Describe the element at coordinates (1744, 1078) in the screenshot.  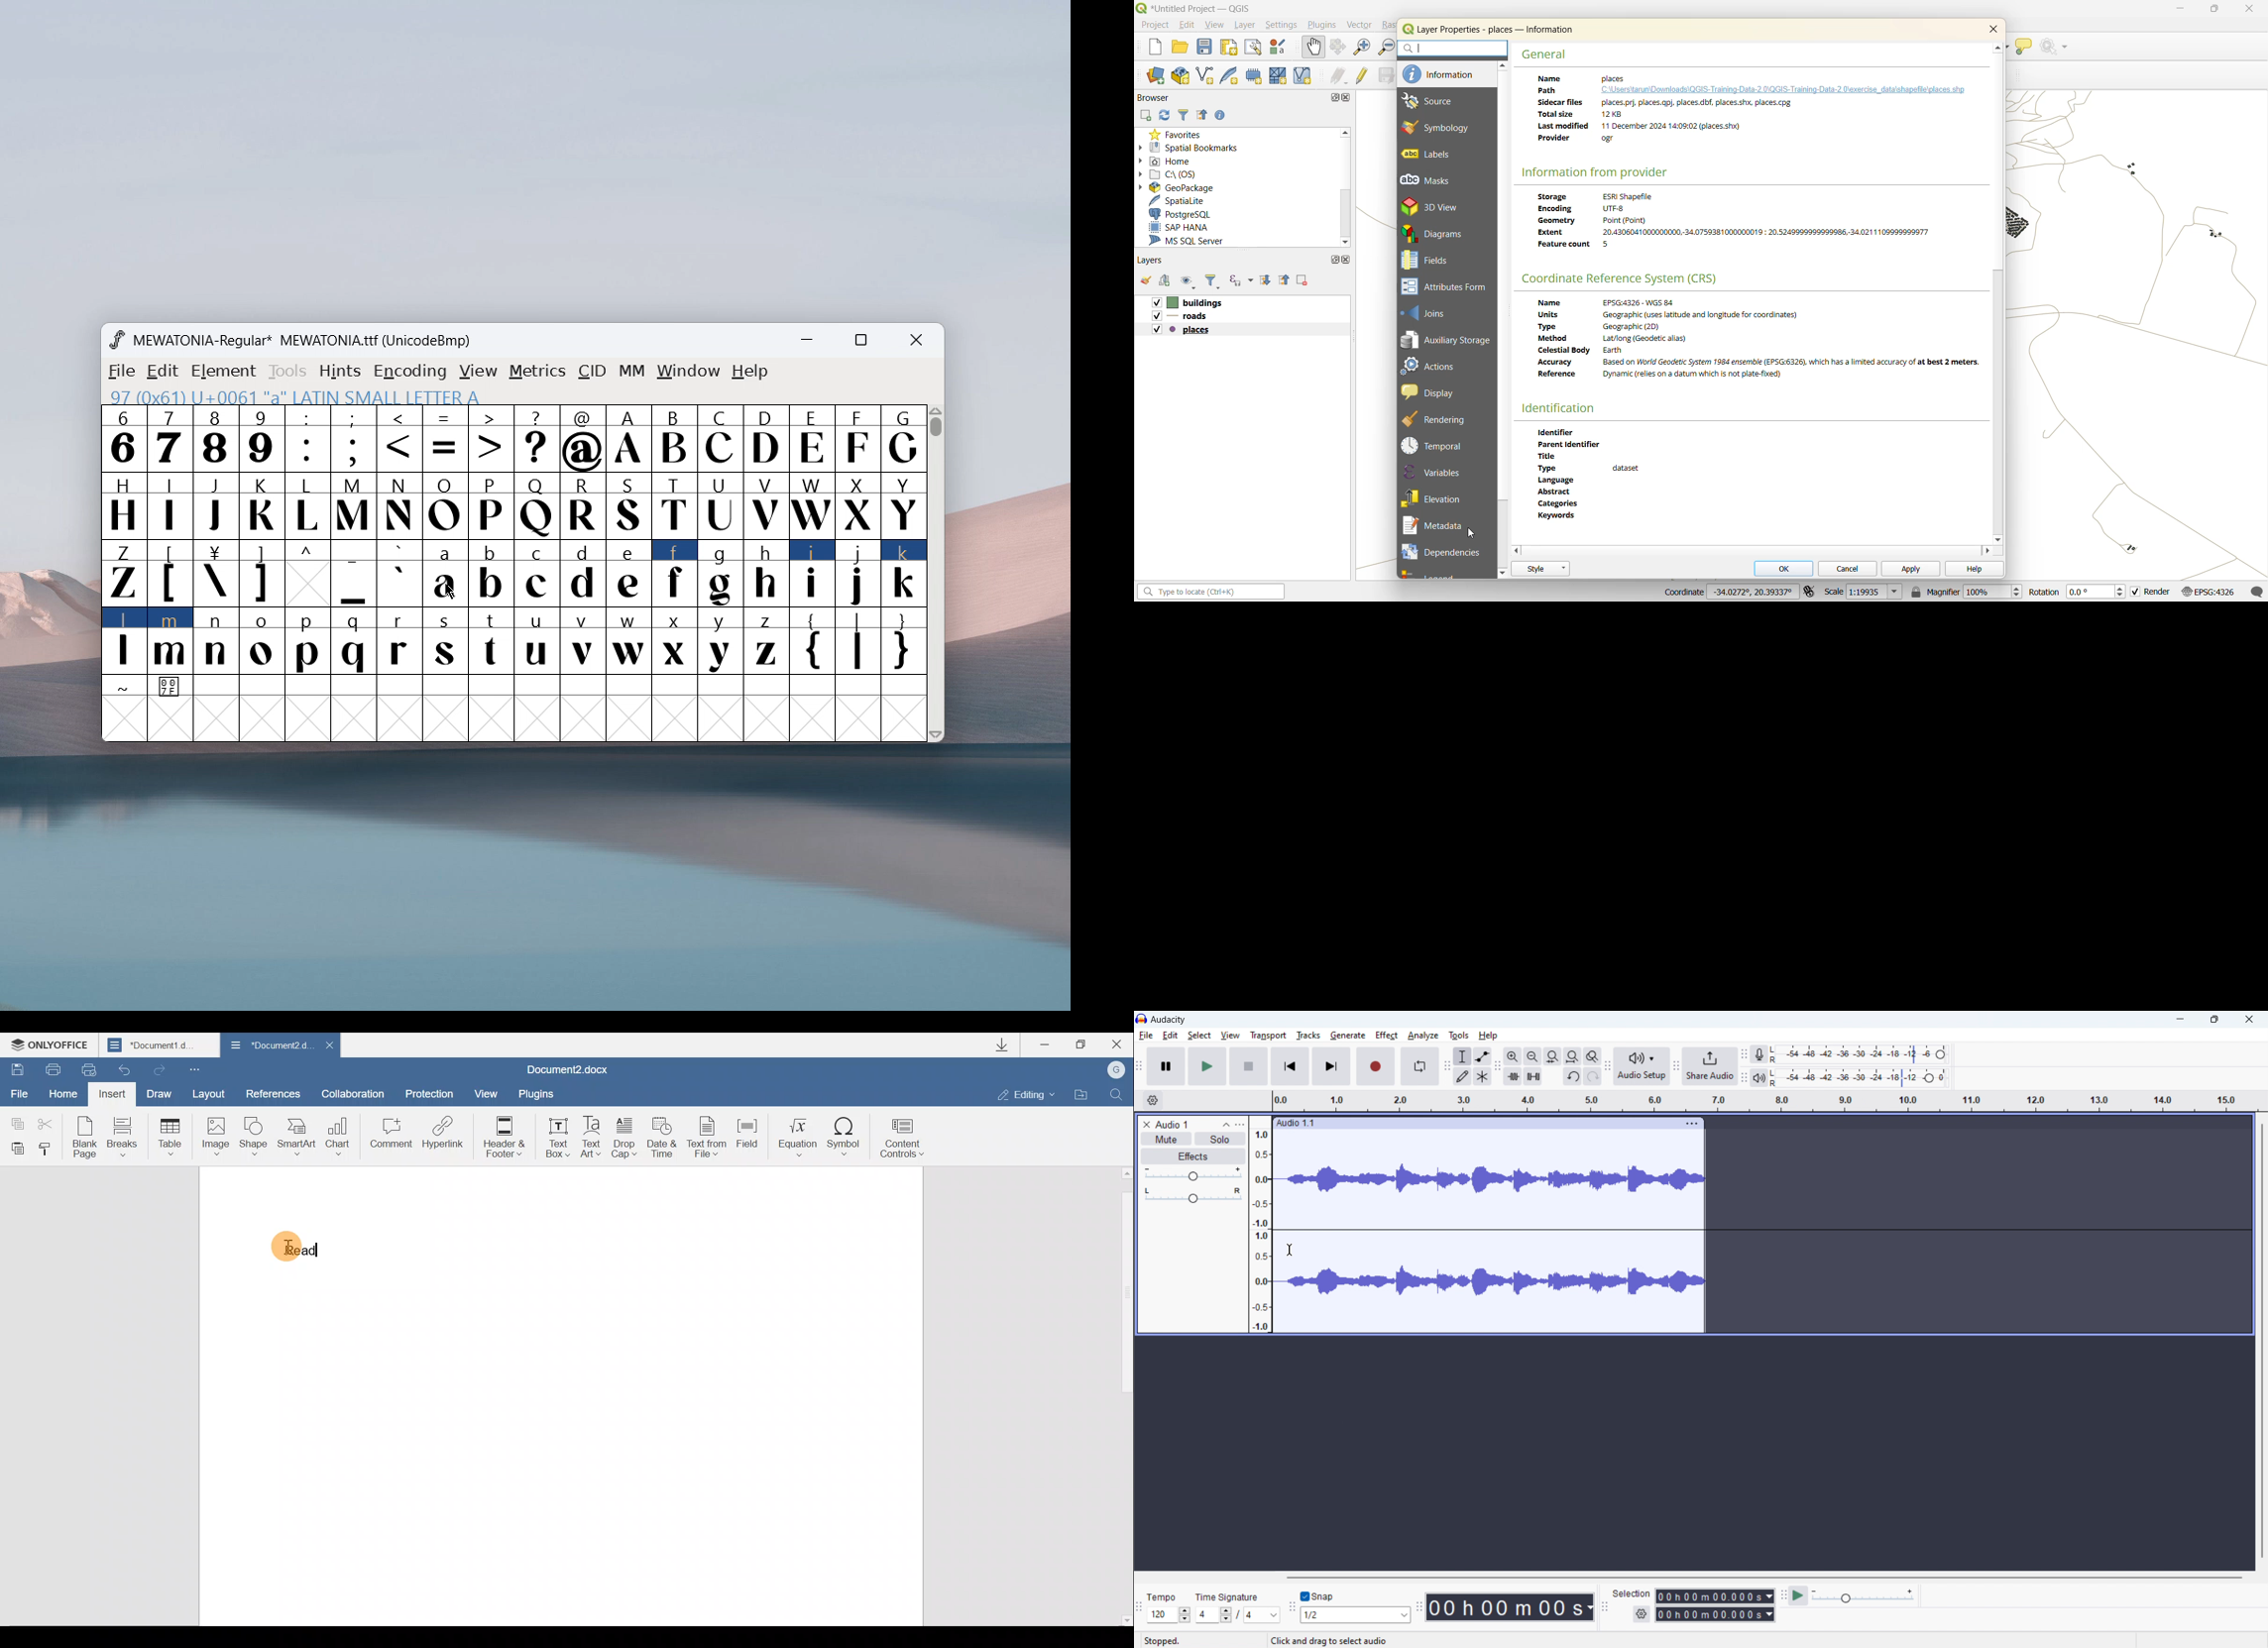
I see `playback meter toolbar` at that location.